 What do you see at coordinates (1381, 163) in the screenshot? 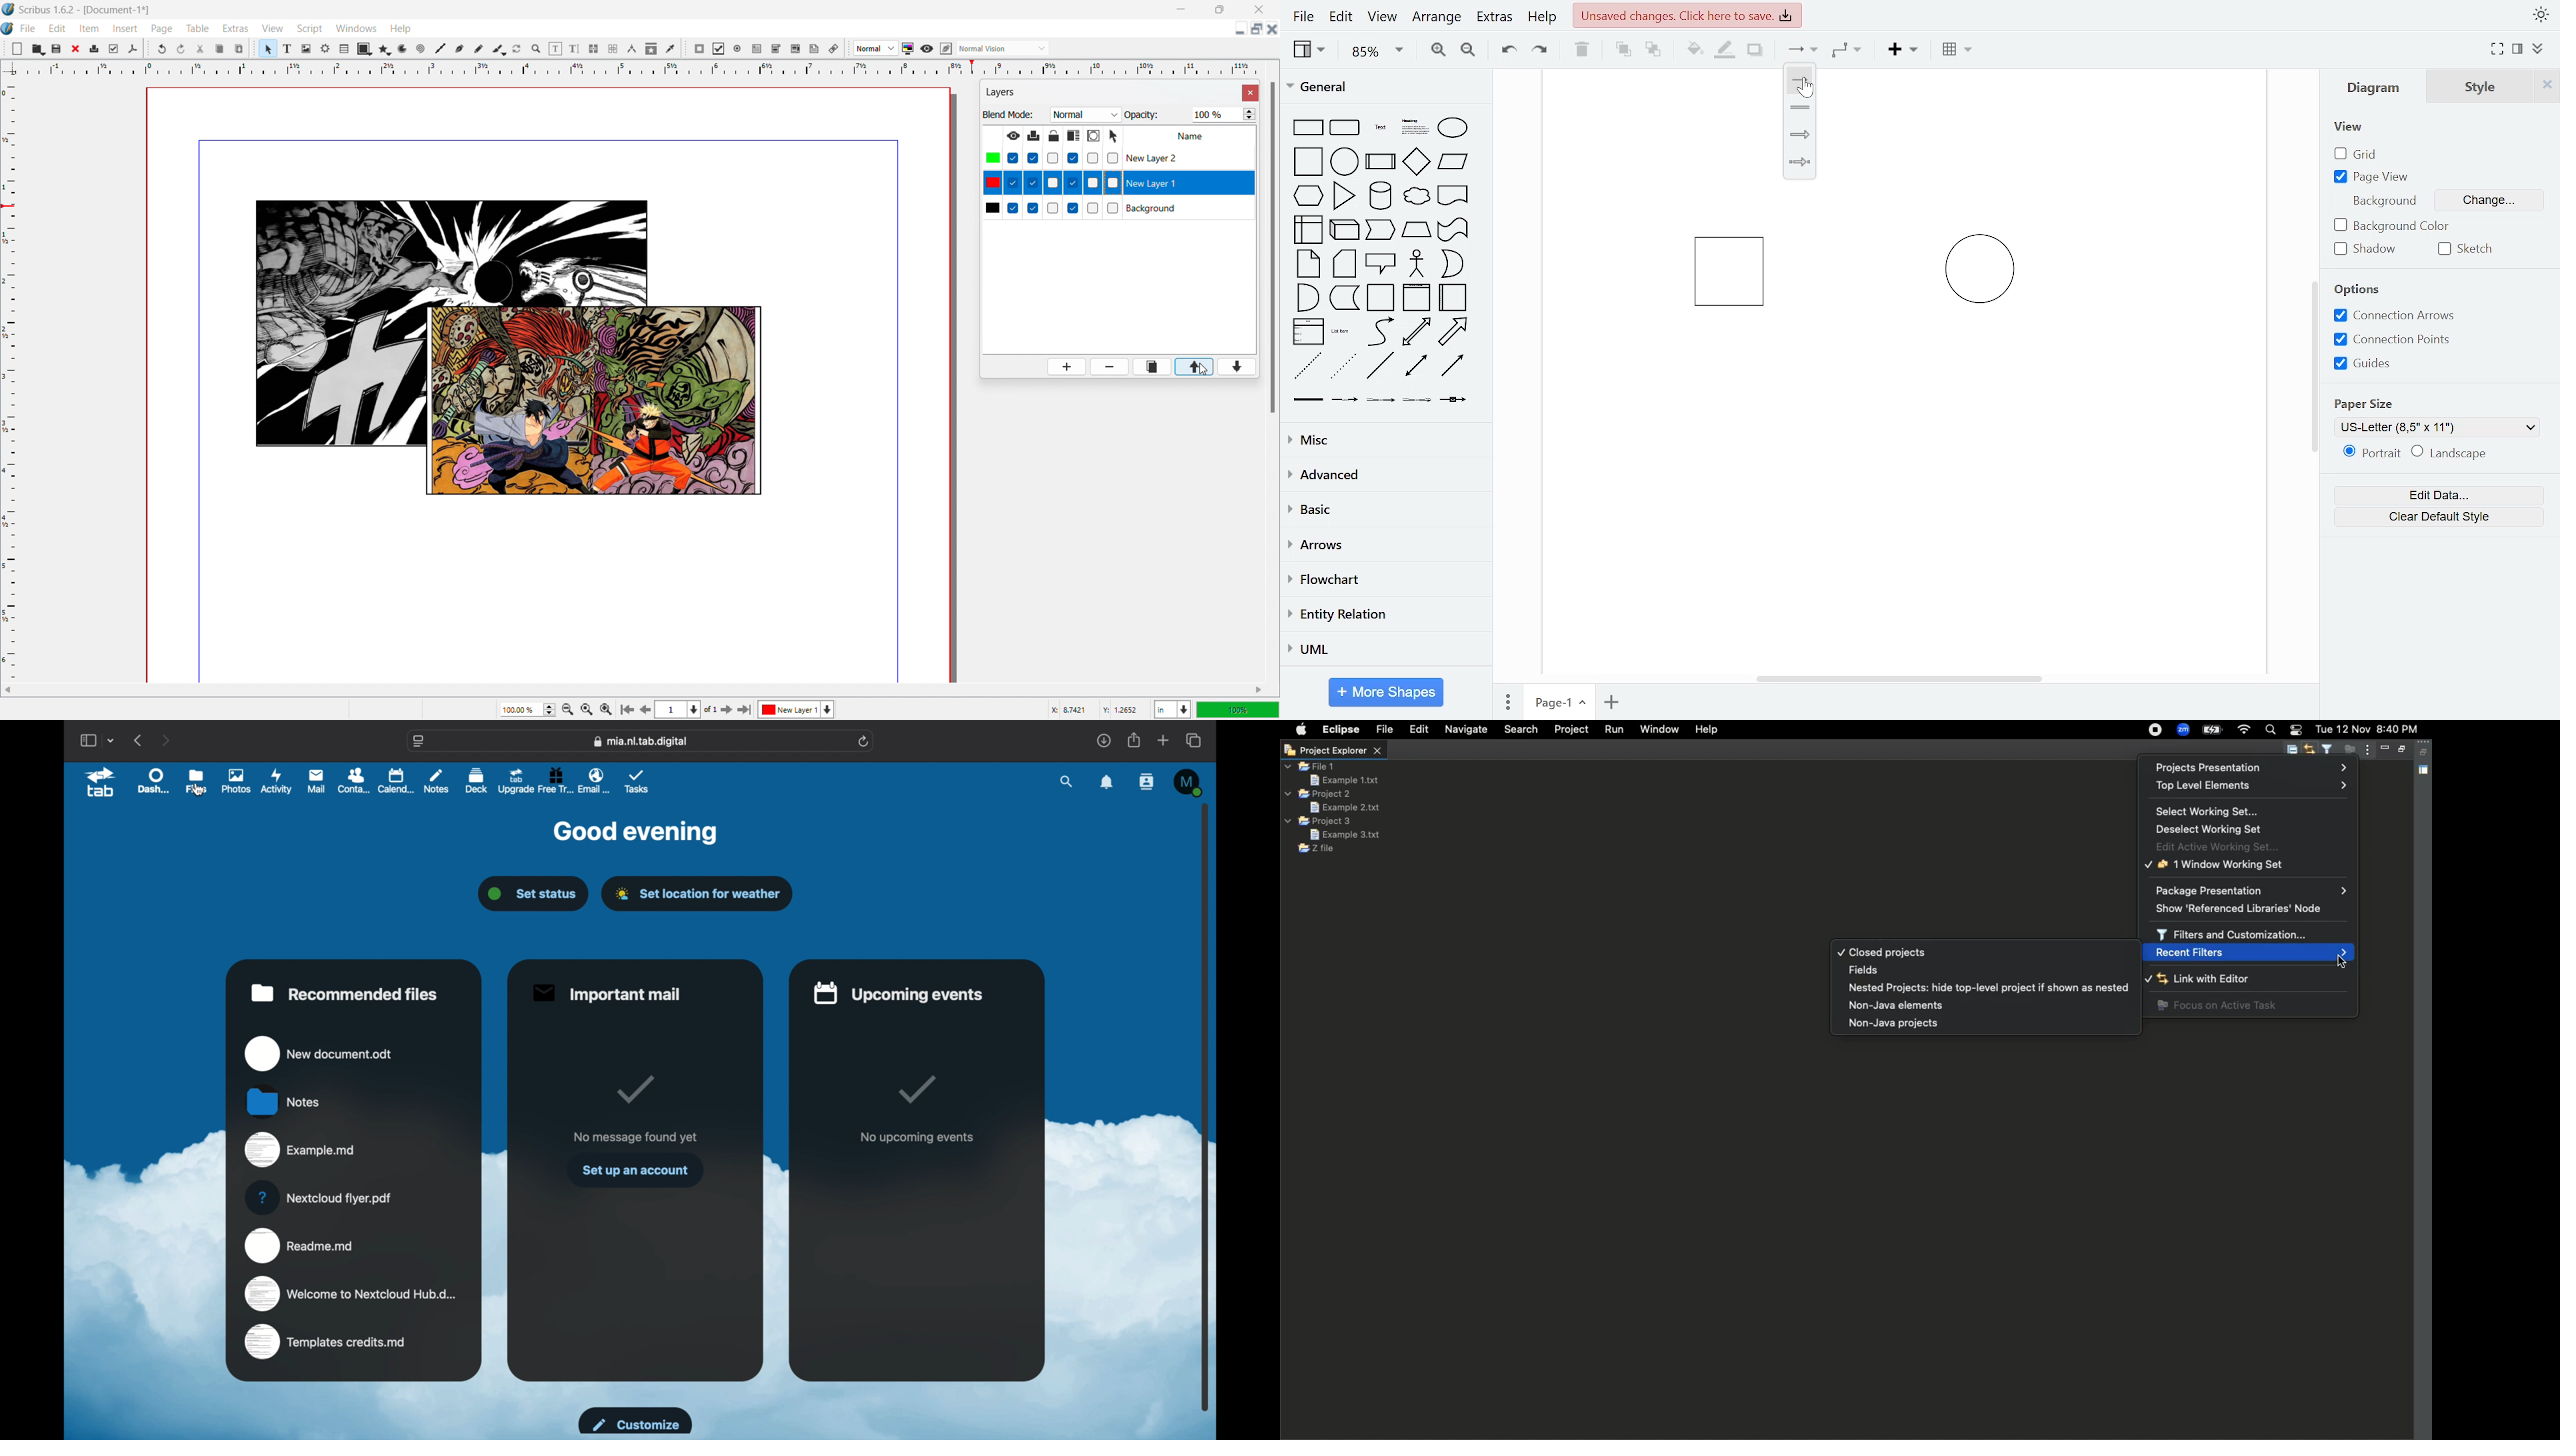
I see `process` at bounding box center [1381, 163].